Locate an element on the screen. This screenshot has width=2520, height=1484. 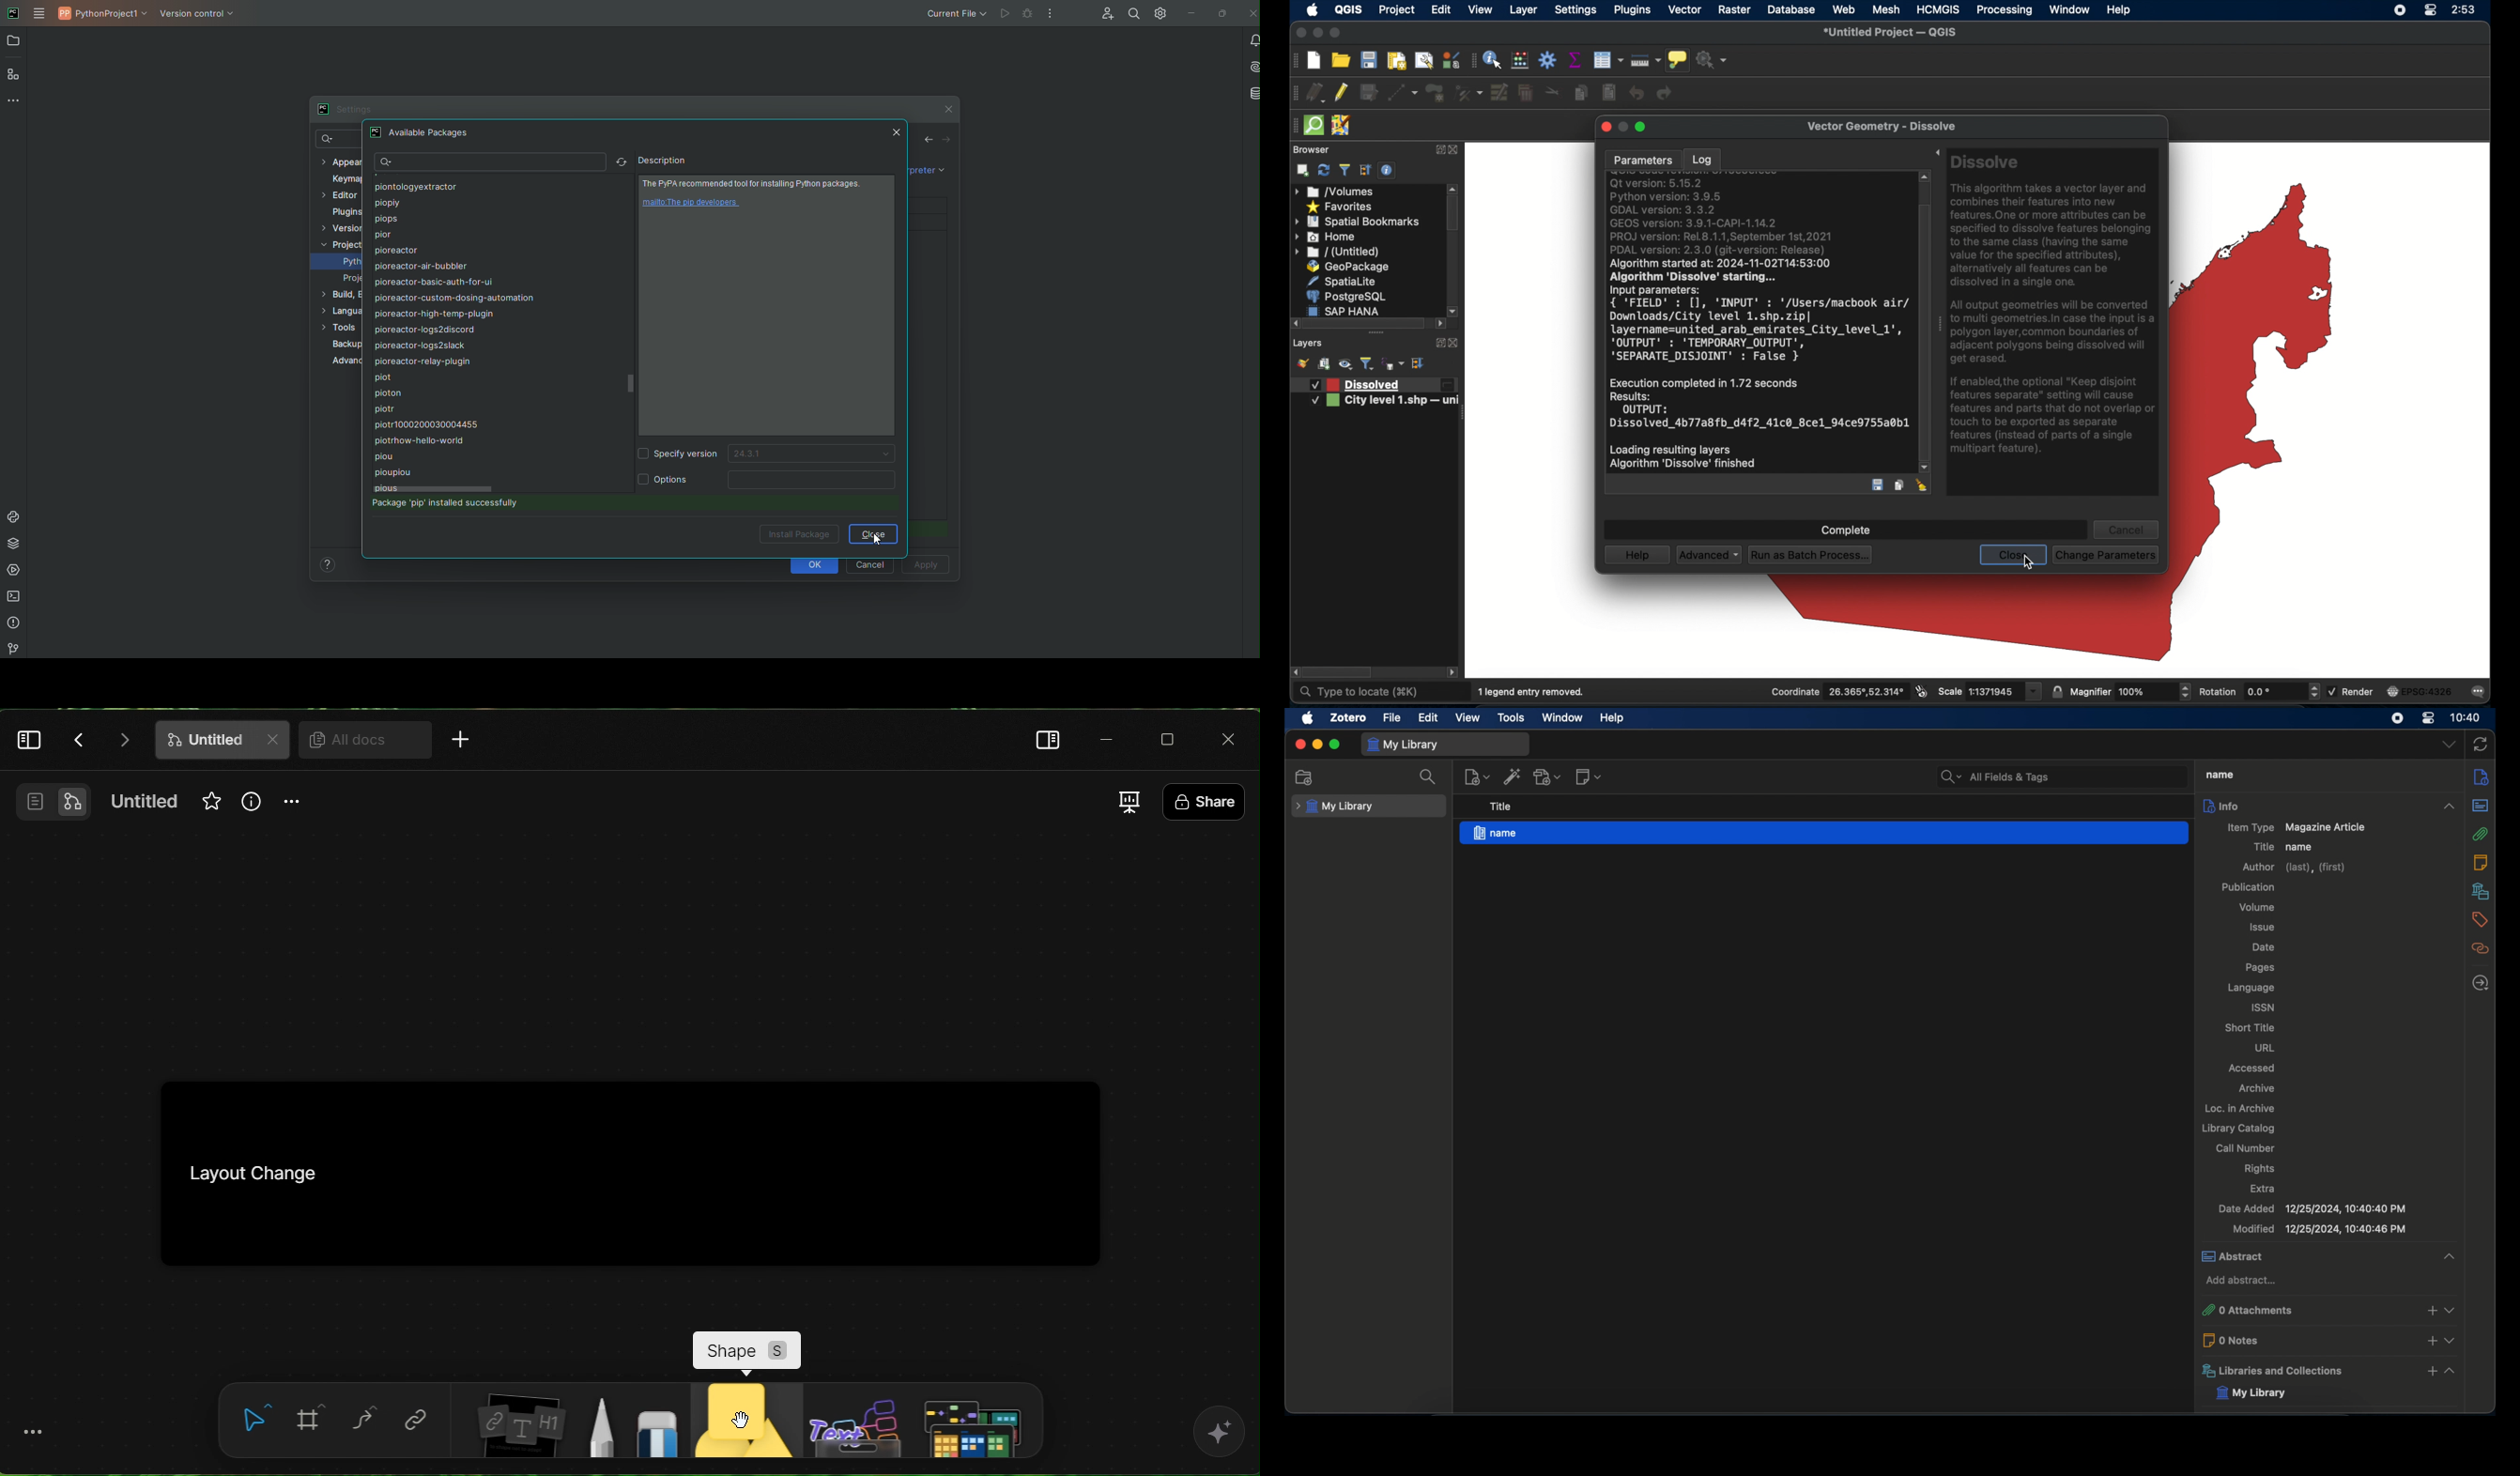
pioreactor-relay-plugin is located at coordinates (420, 362).